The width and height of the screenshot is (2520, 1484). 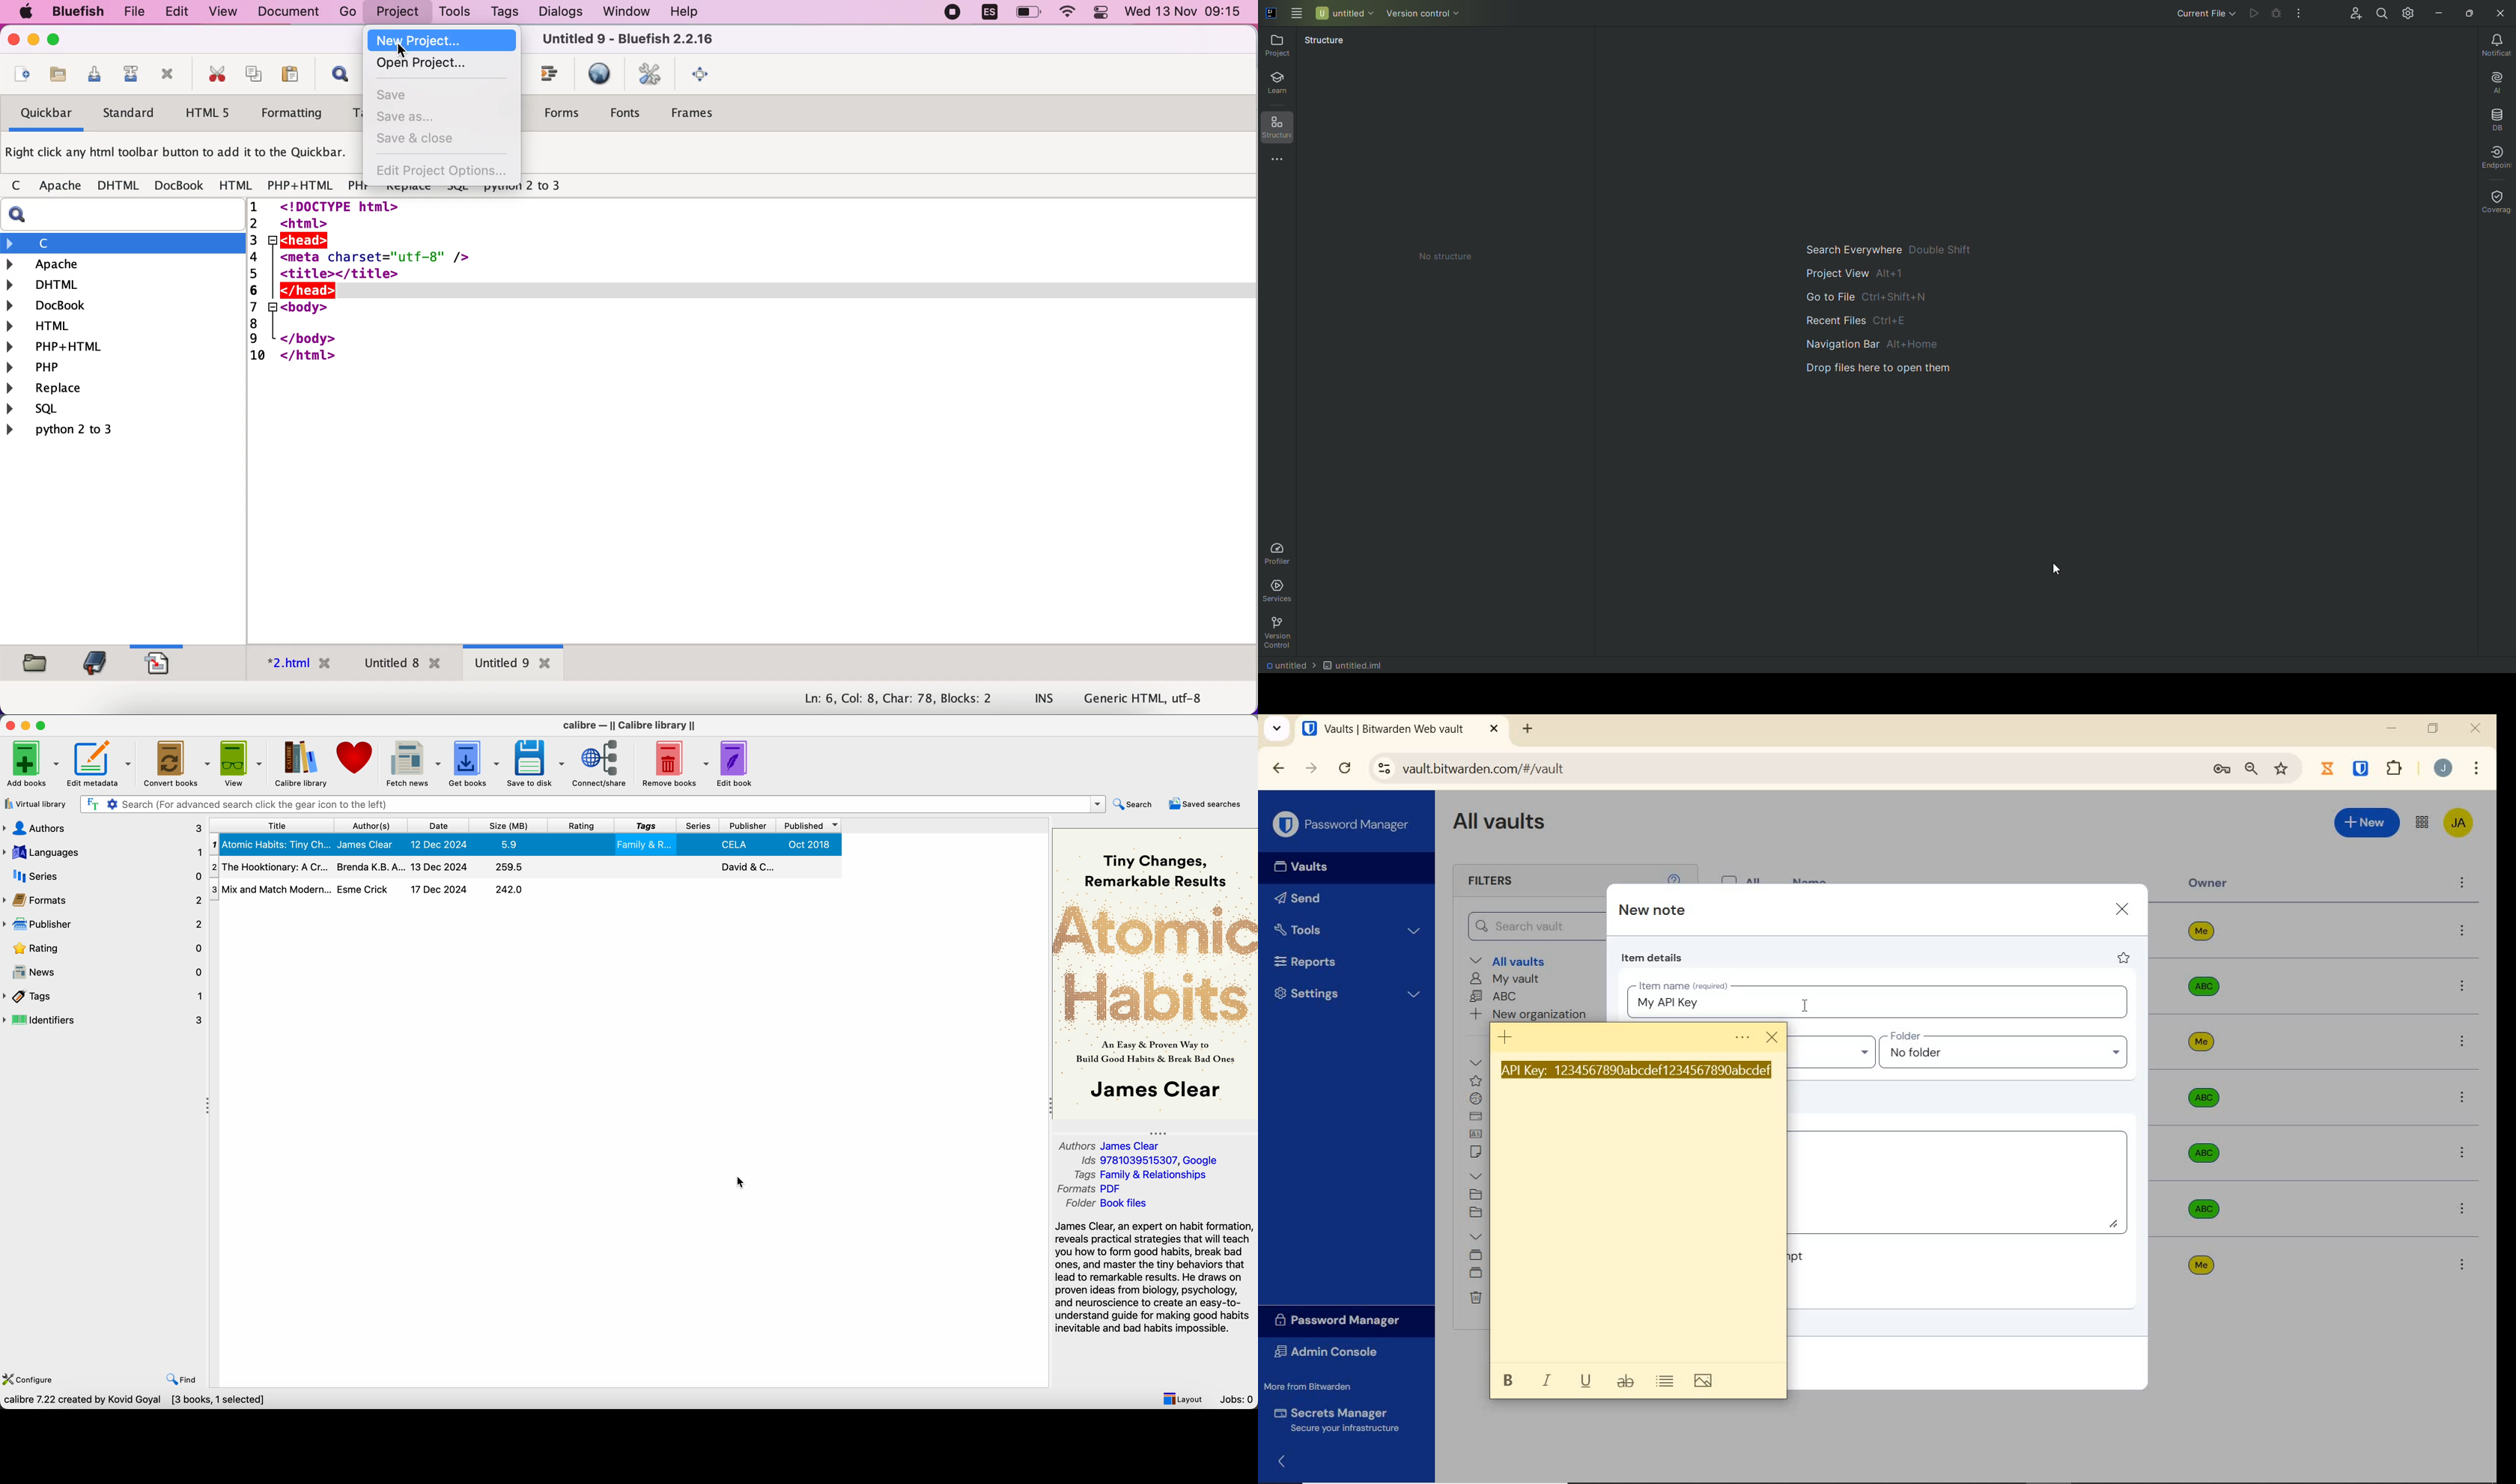 I want to click on New, so click(x=2366, y=823).